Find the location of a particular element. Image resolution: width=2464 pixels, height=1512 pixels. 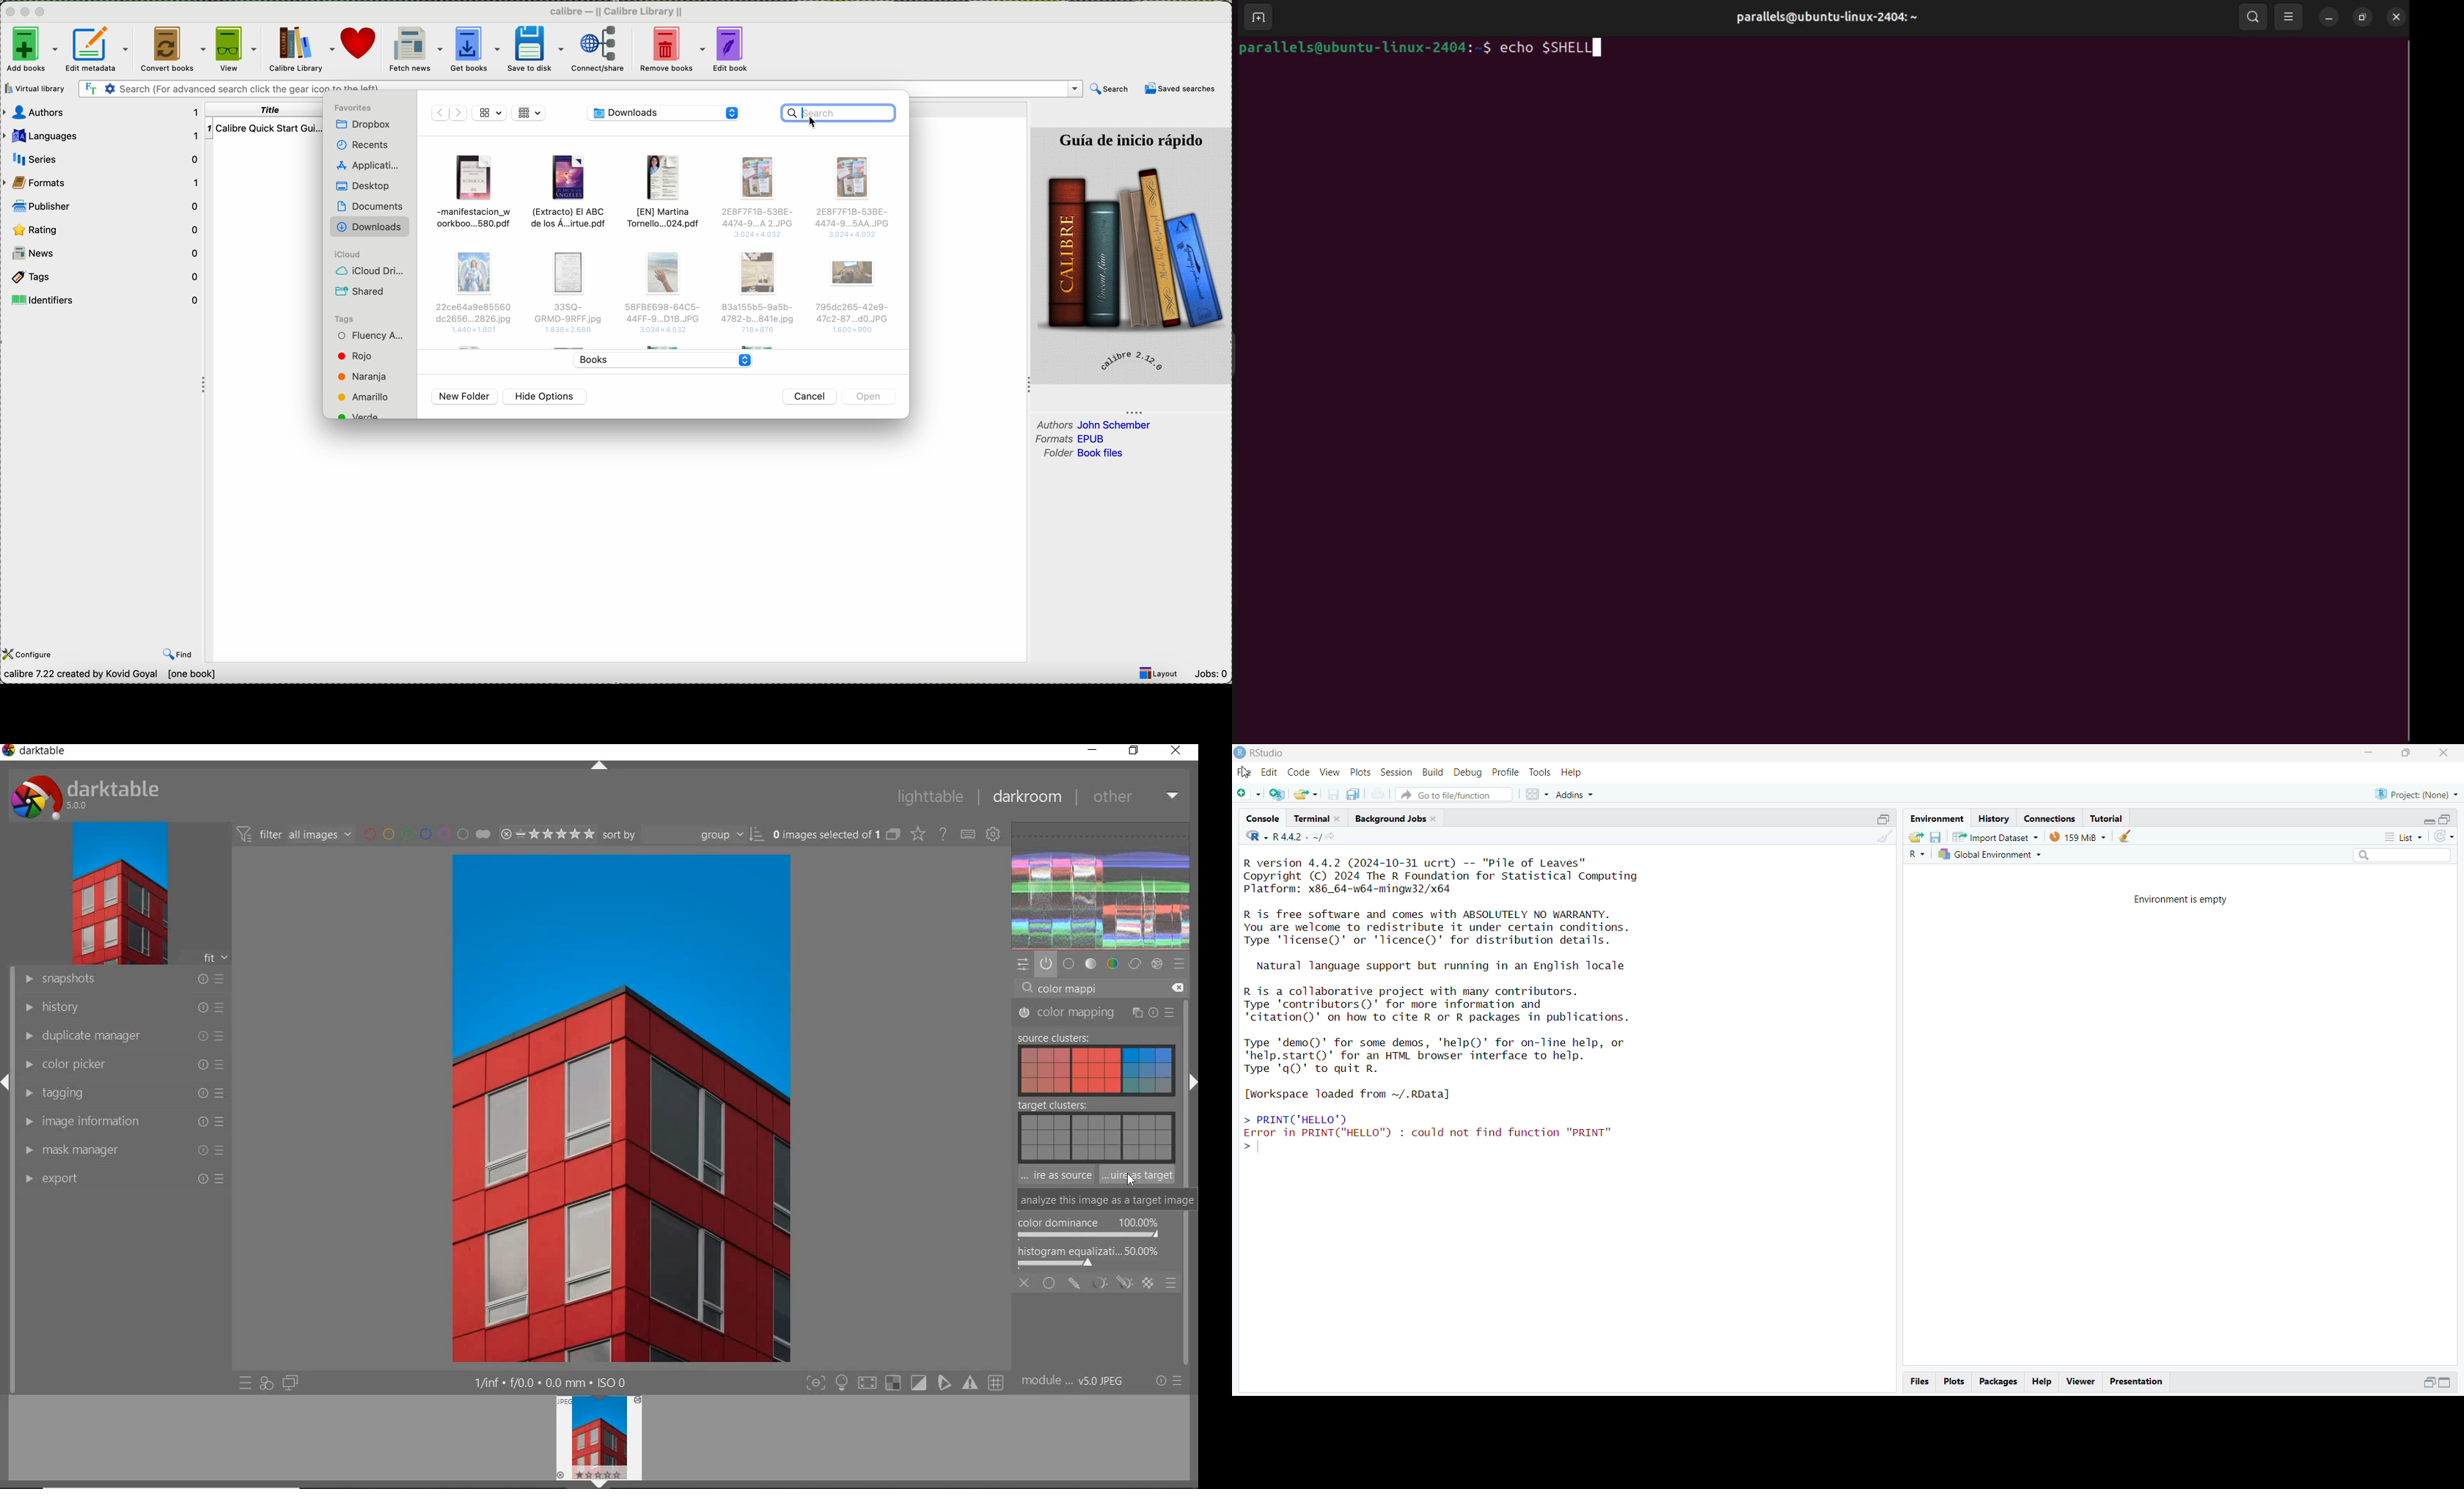

Rstudio is located at coordinates (1260, 752).